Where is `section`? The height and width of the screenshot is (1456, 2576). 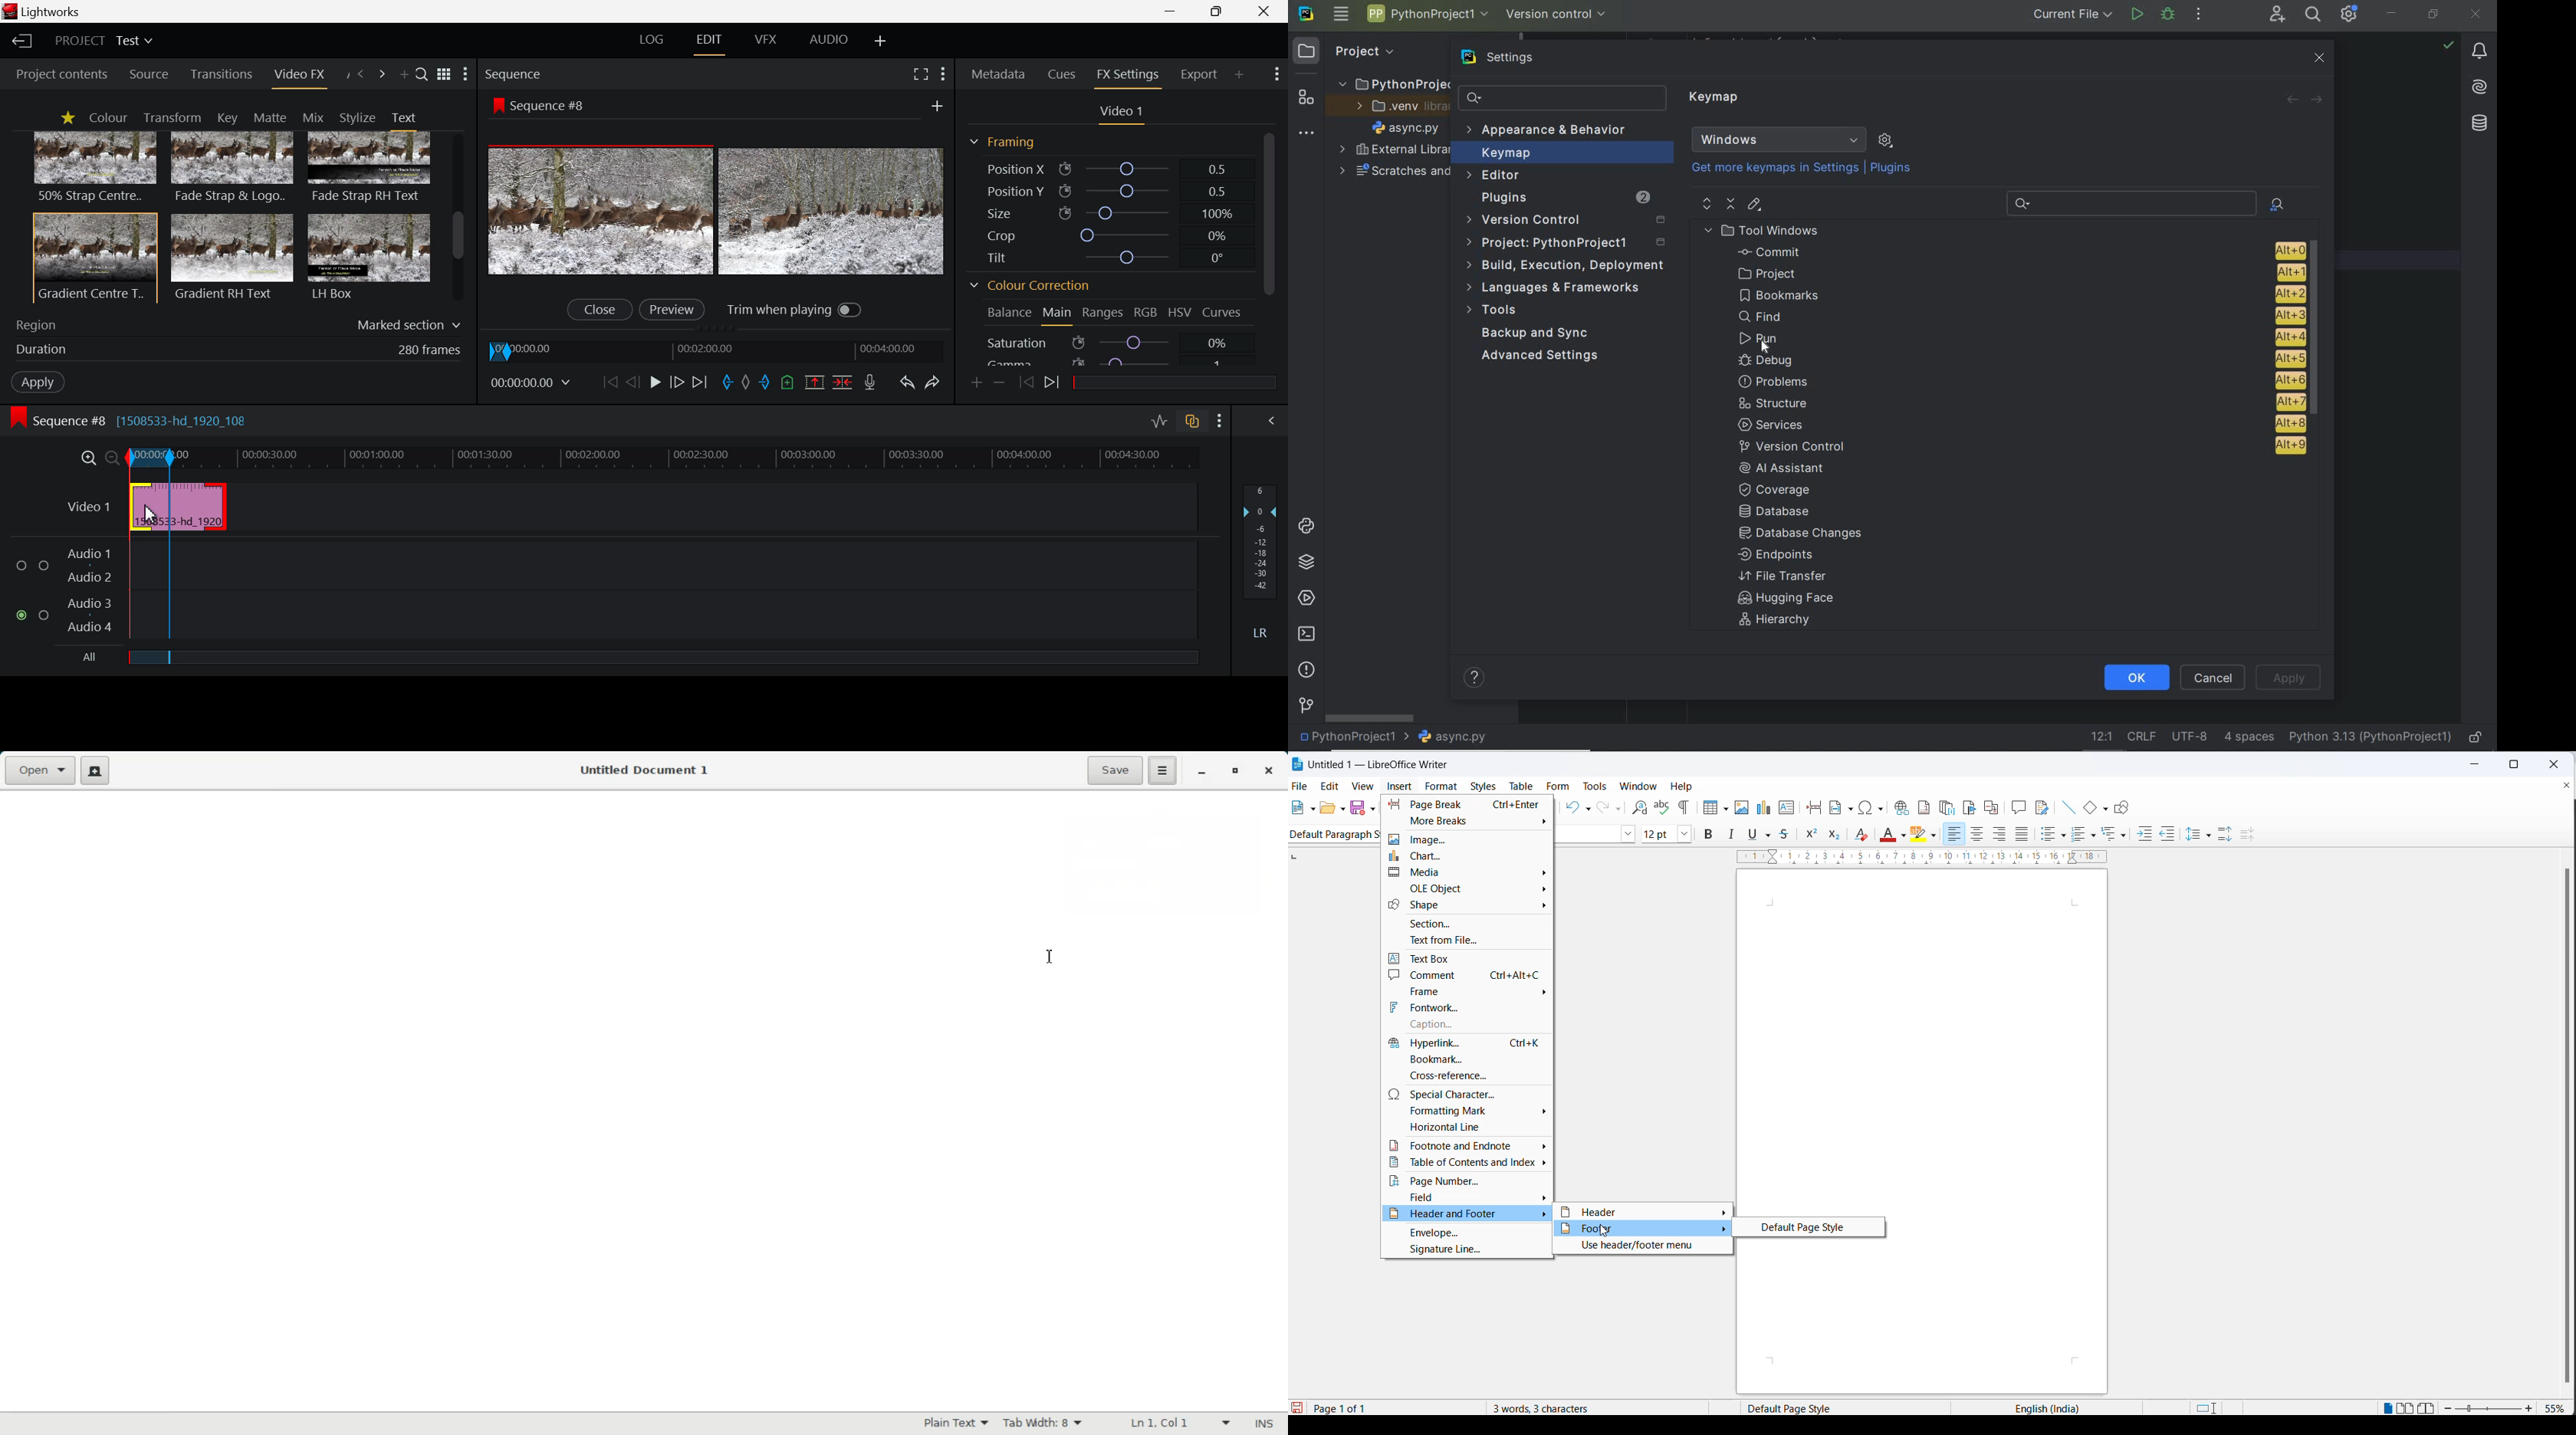
section is located at coordinates (1466, 925).